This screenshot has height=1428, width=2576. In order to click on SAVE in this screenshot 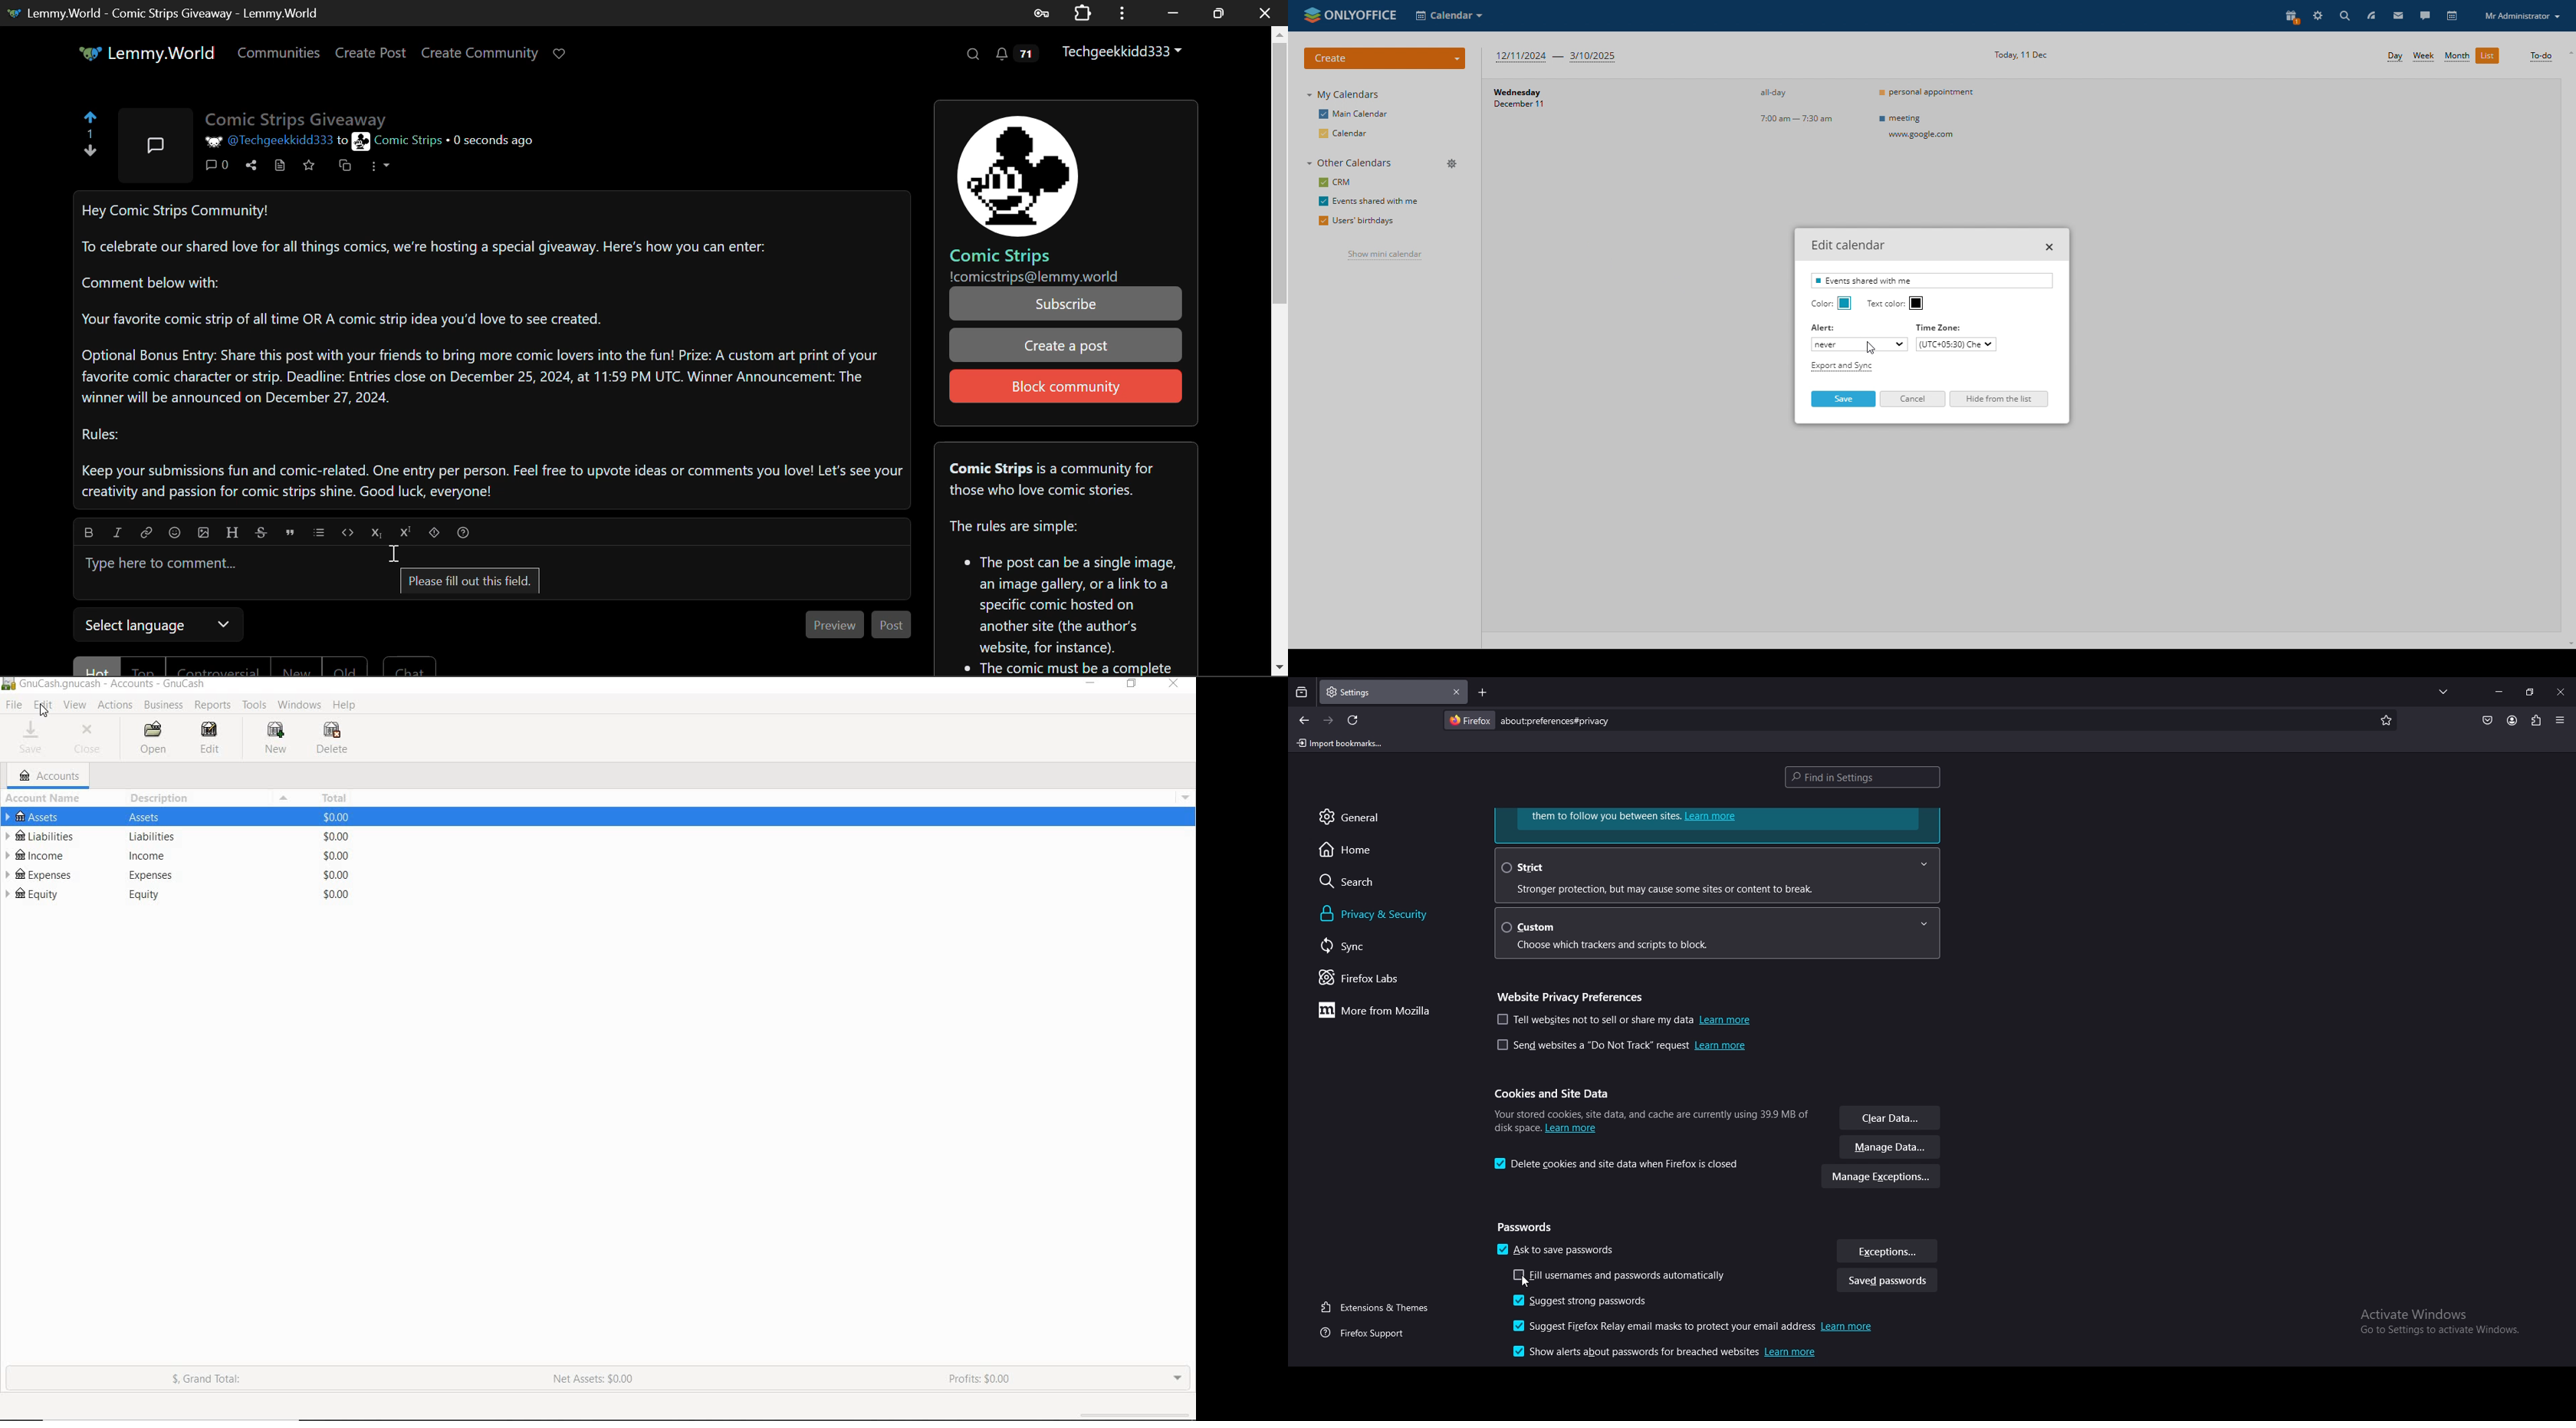, I will do `click(31, 739)`.